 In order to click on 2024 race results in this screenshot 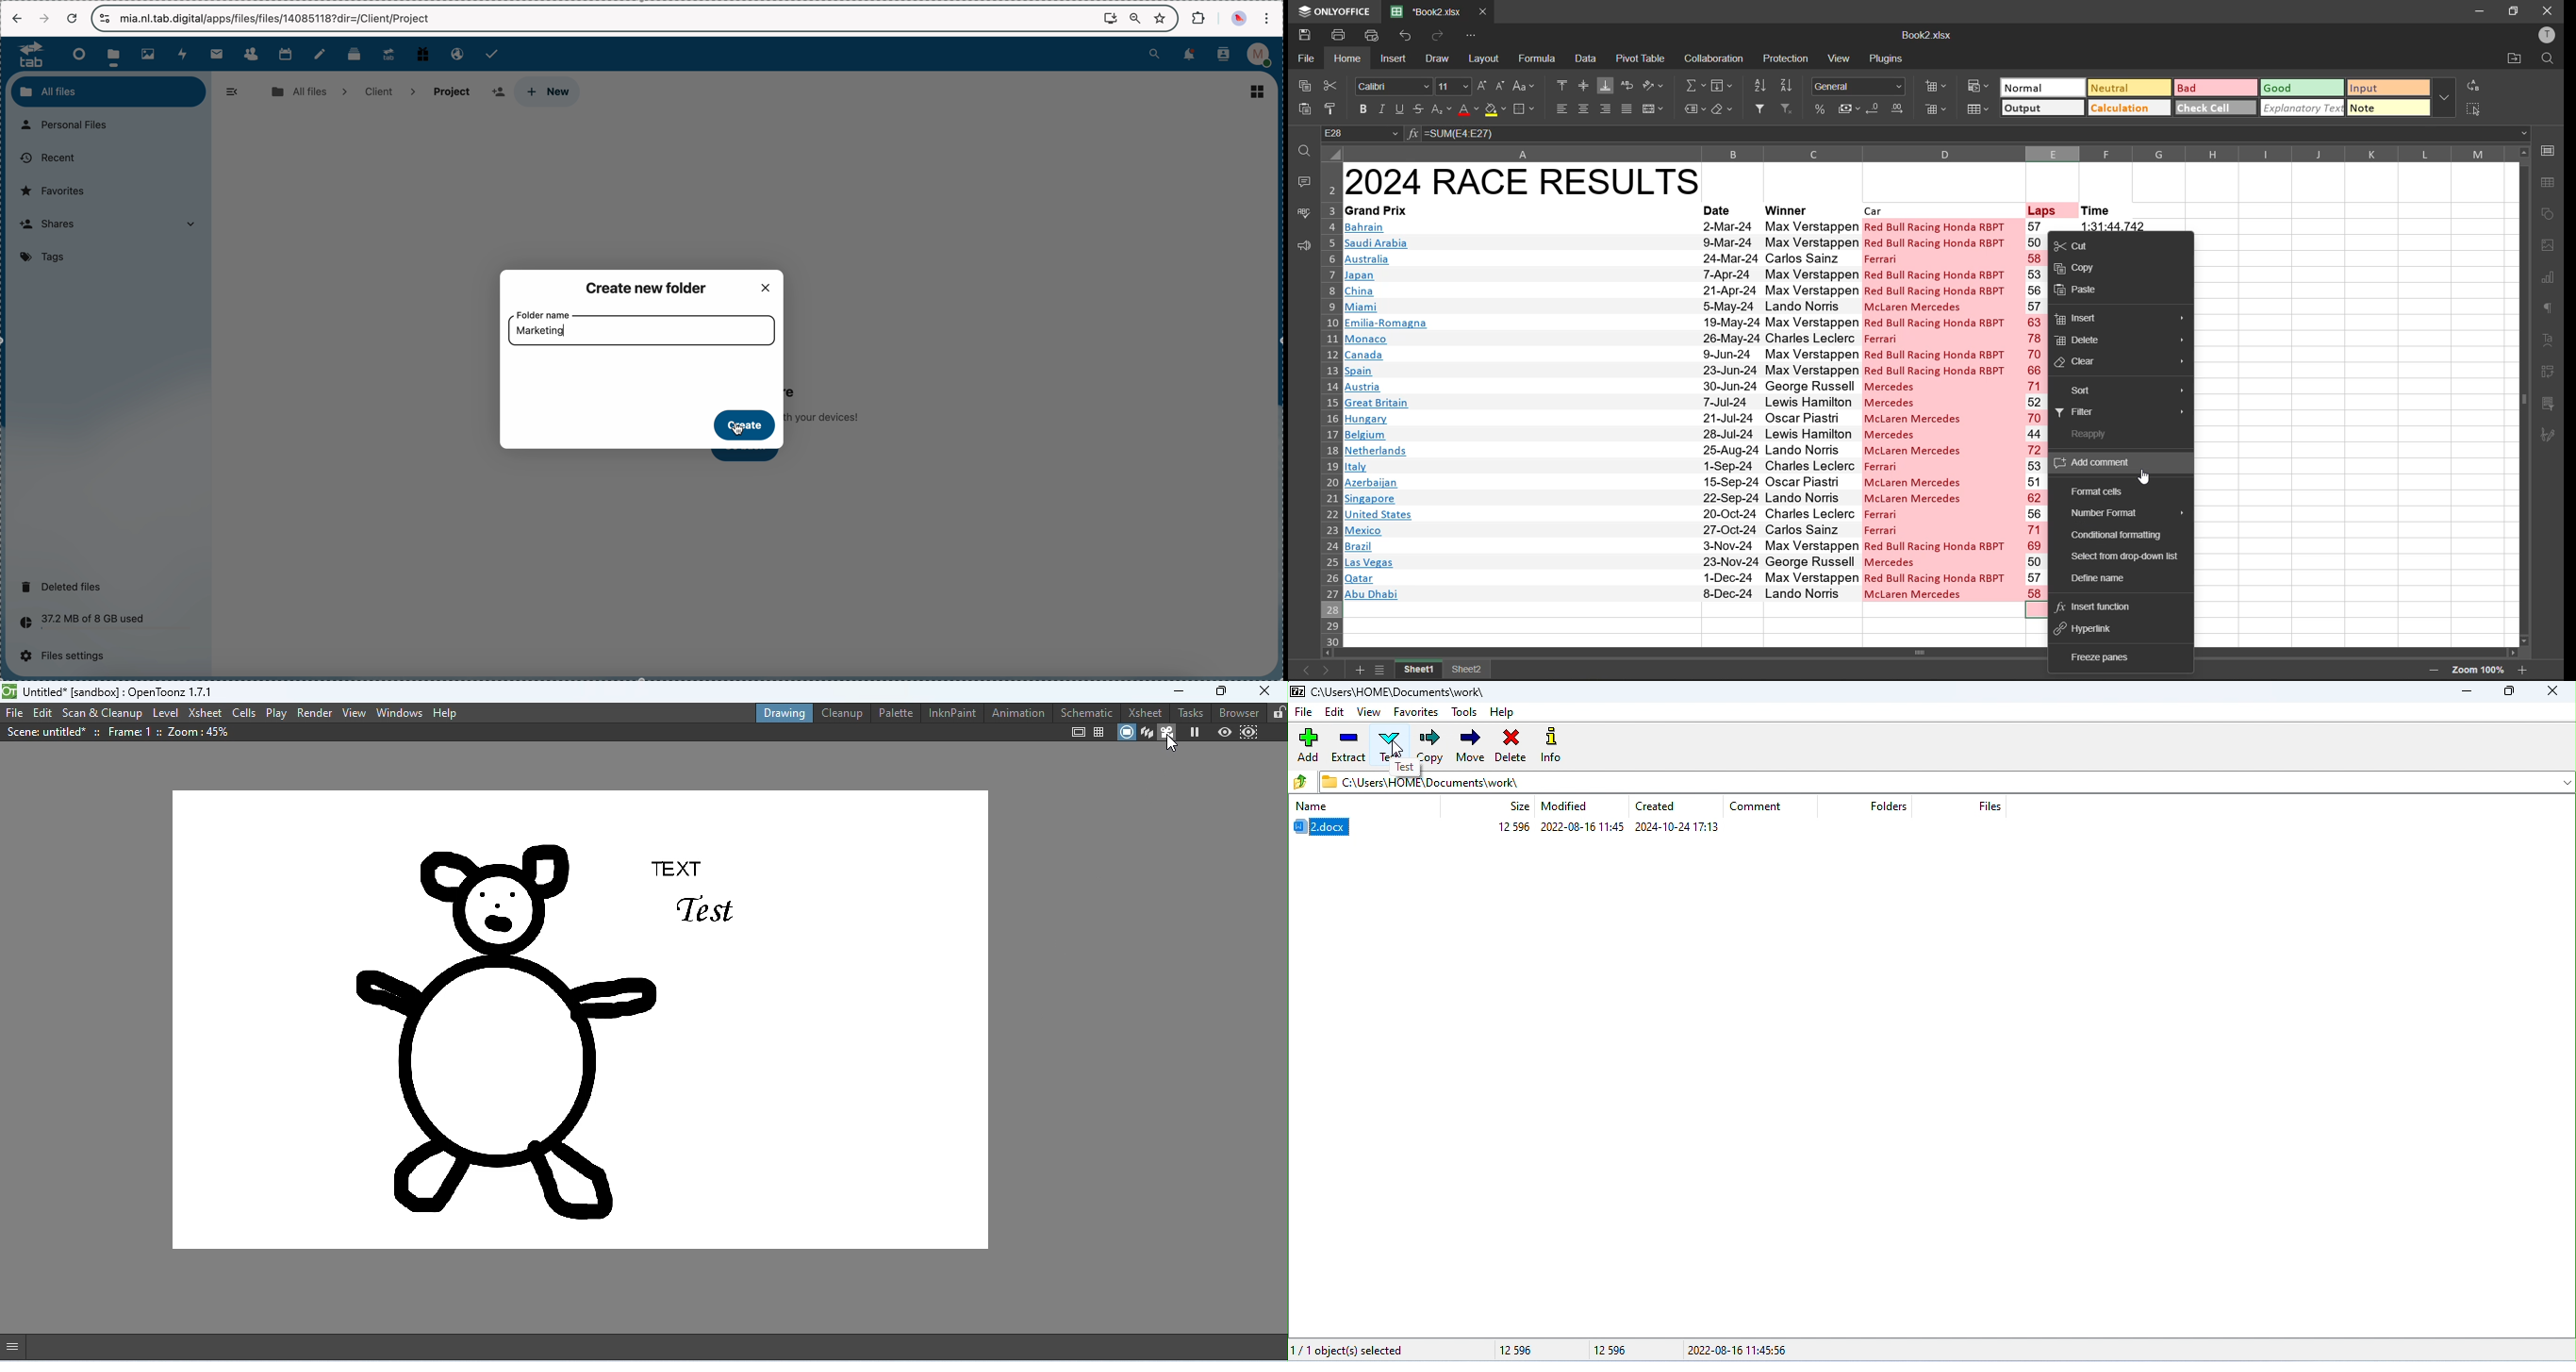, I will do `click(1525, 181)`.